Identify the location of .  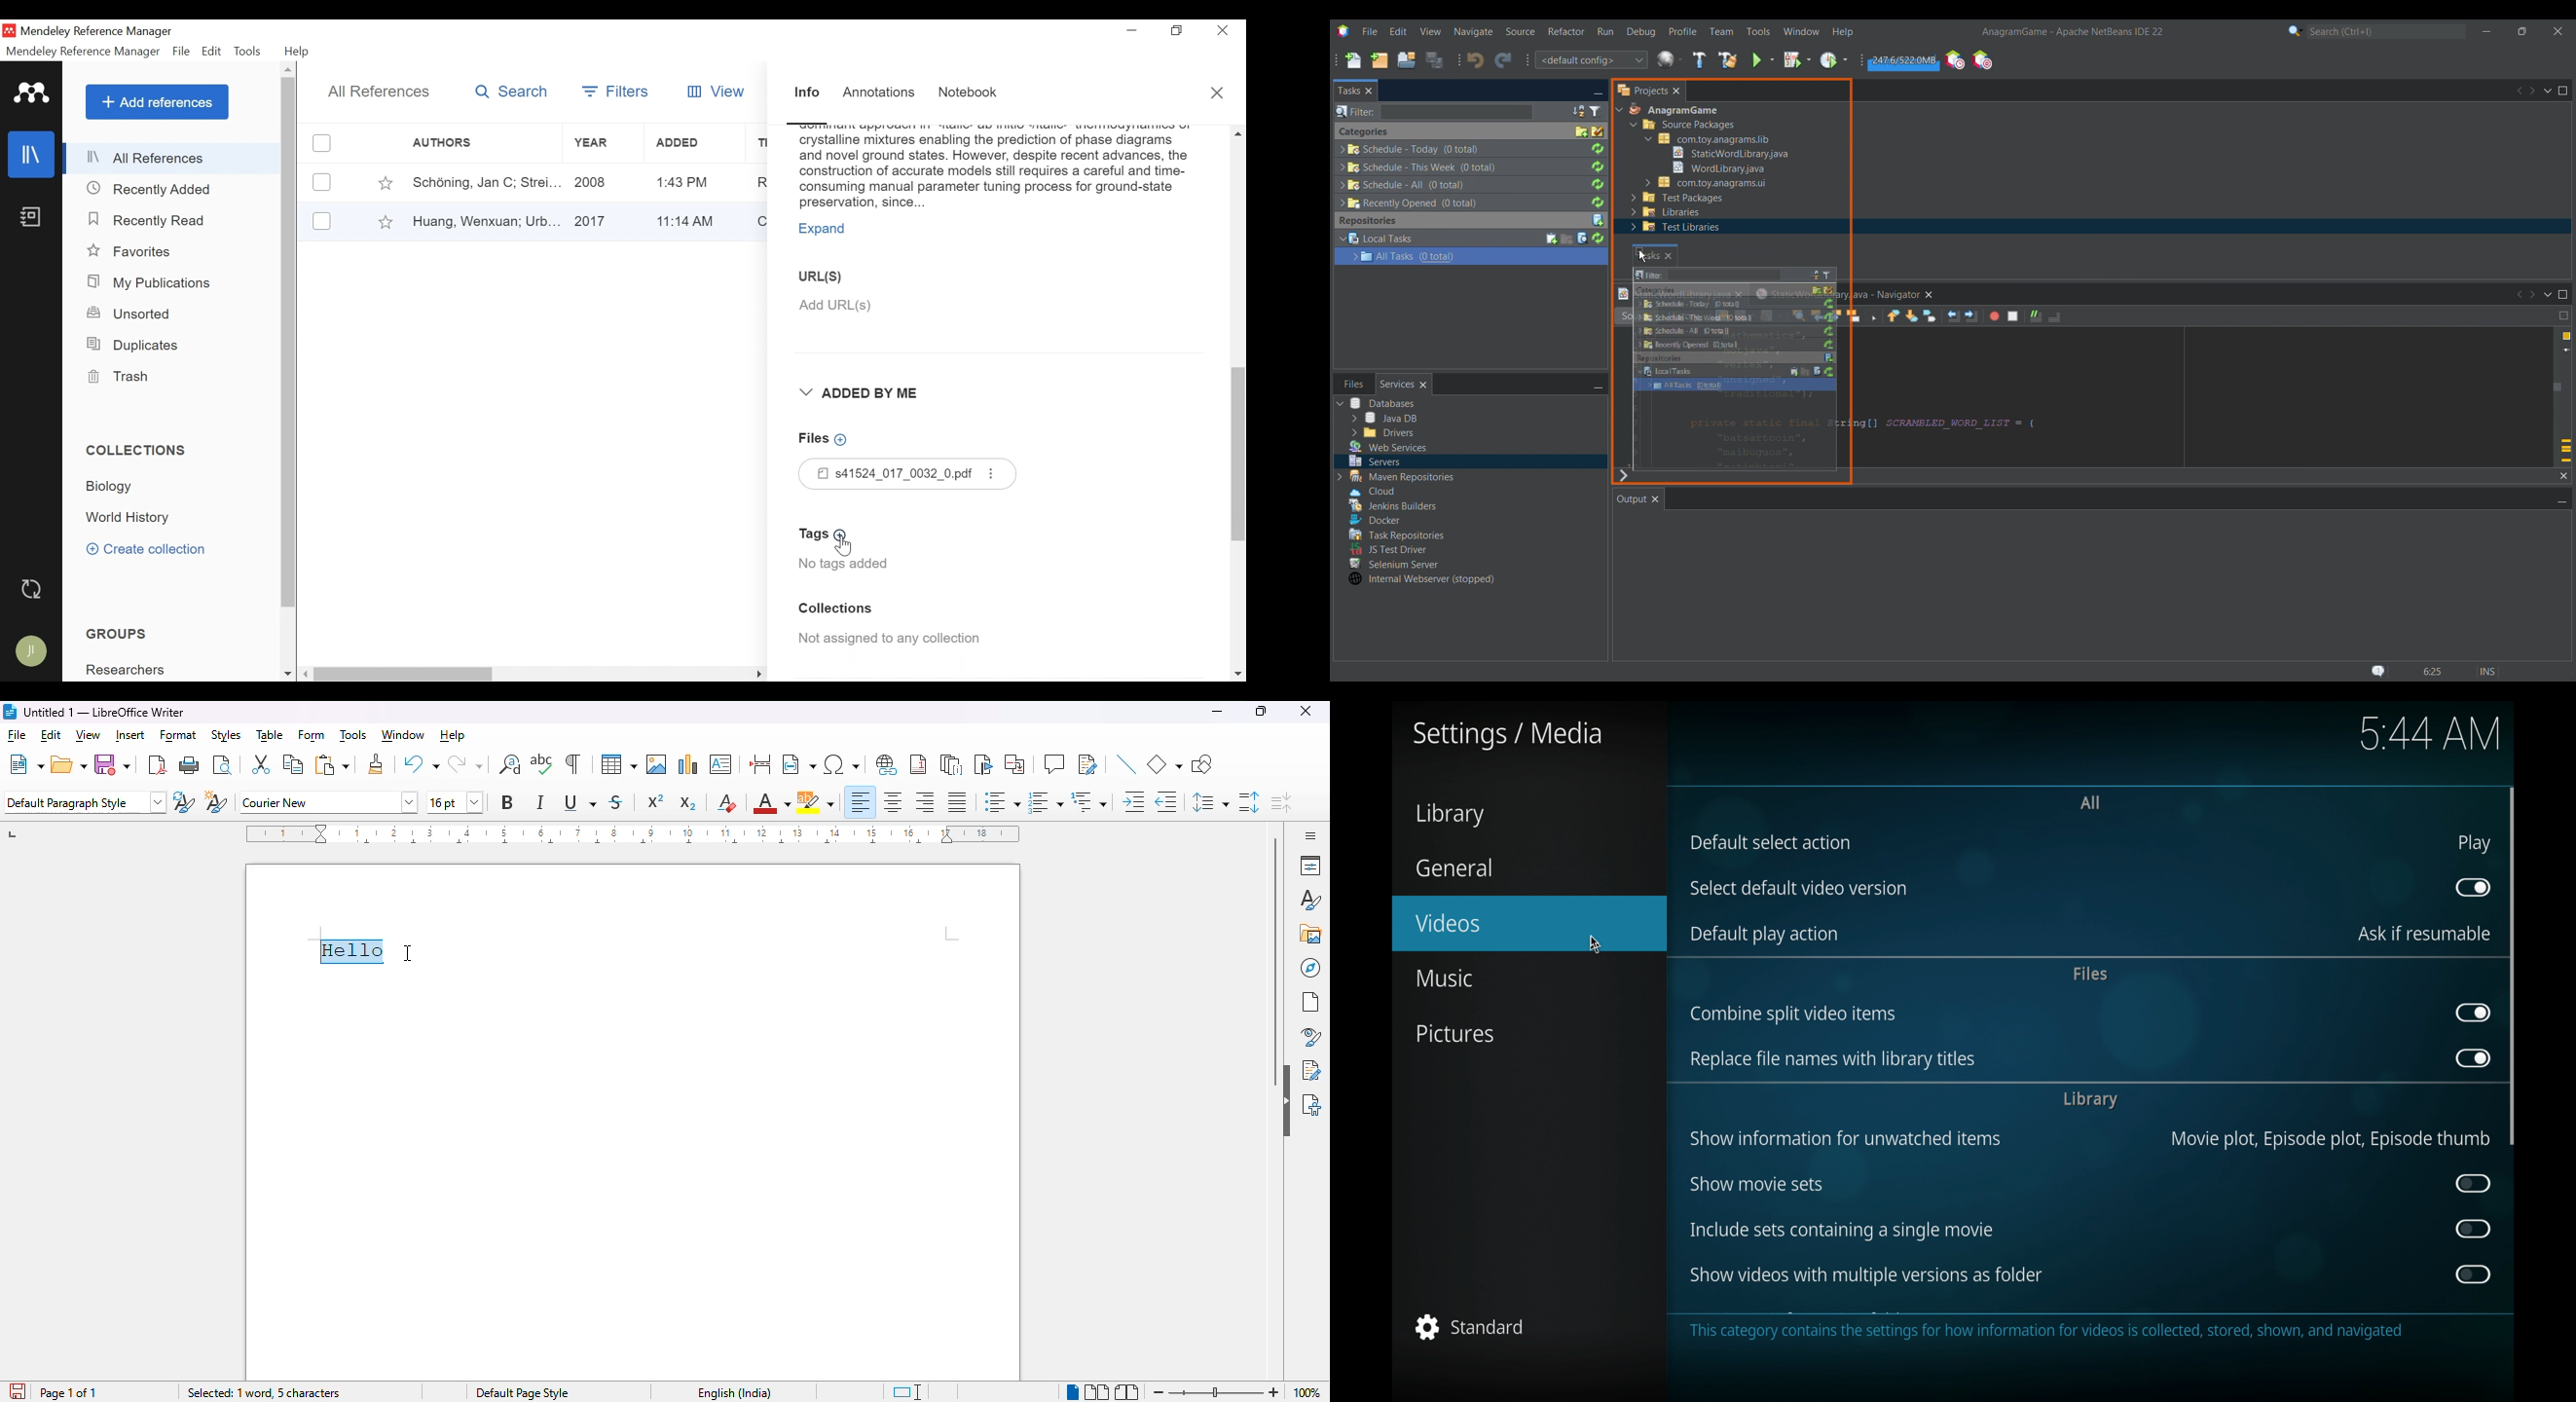
(1381, 432).